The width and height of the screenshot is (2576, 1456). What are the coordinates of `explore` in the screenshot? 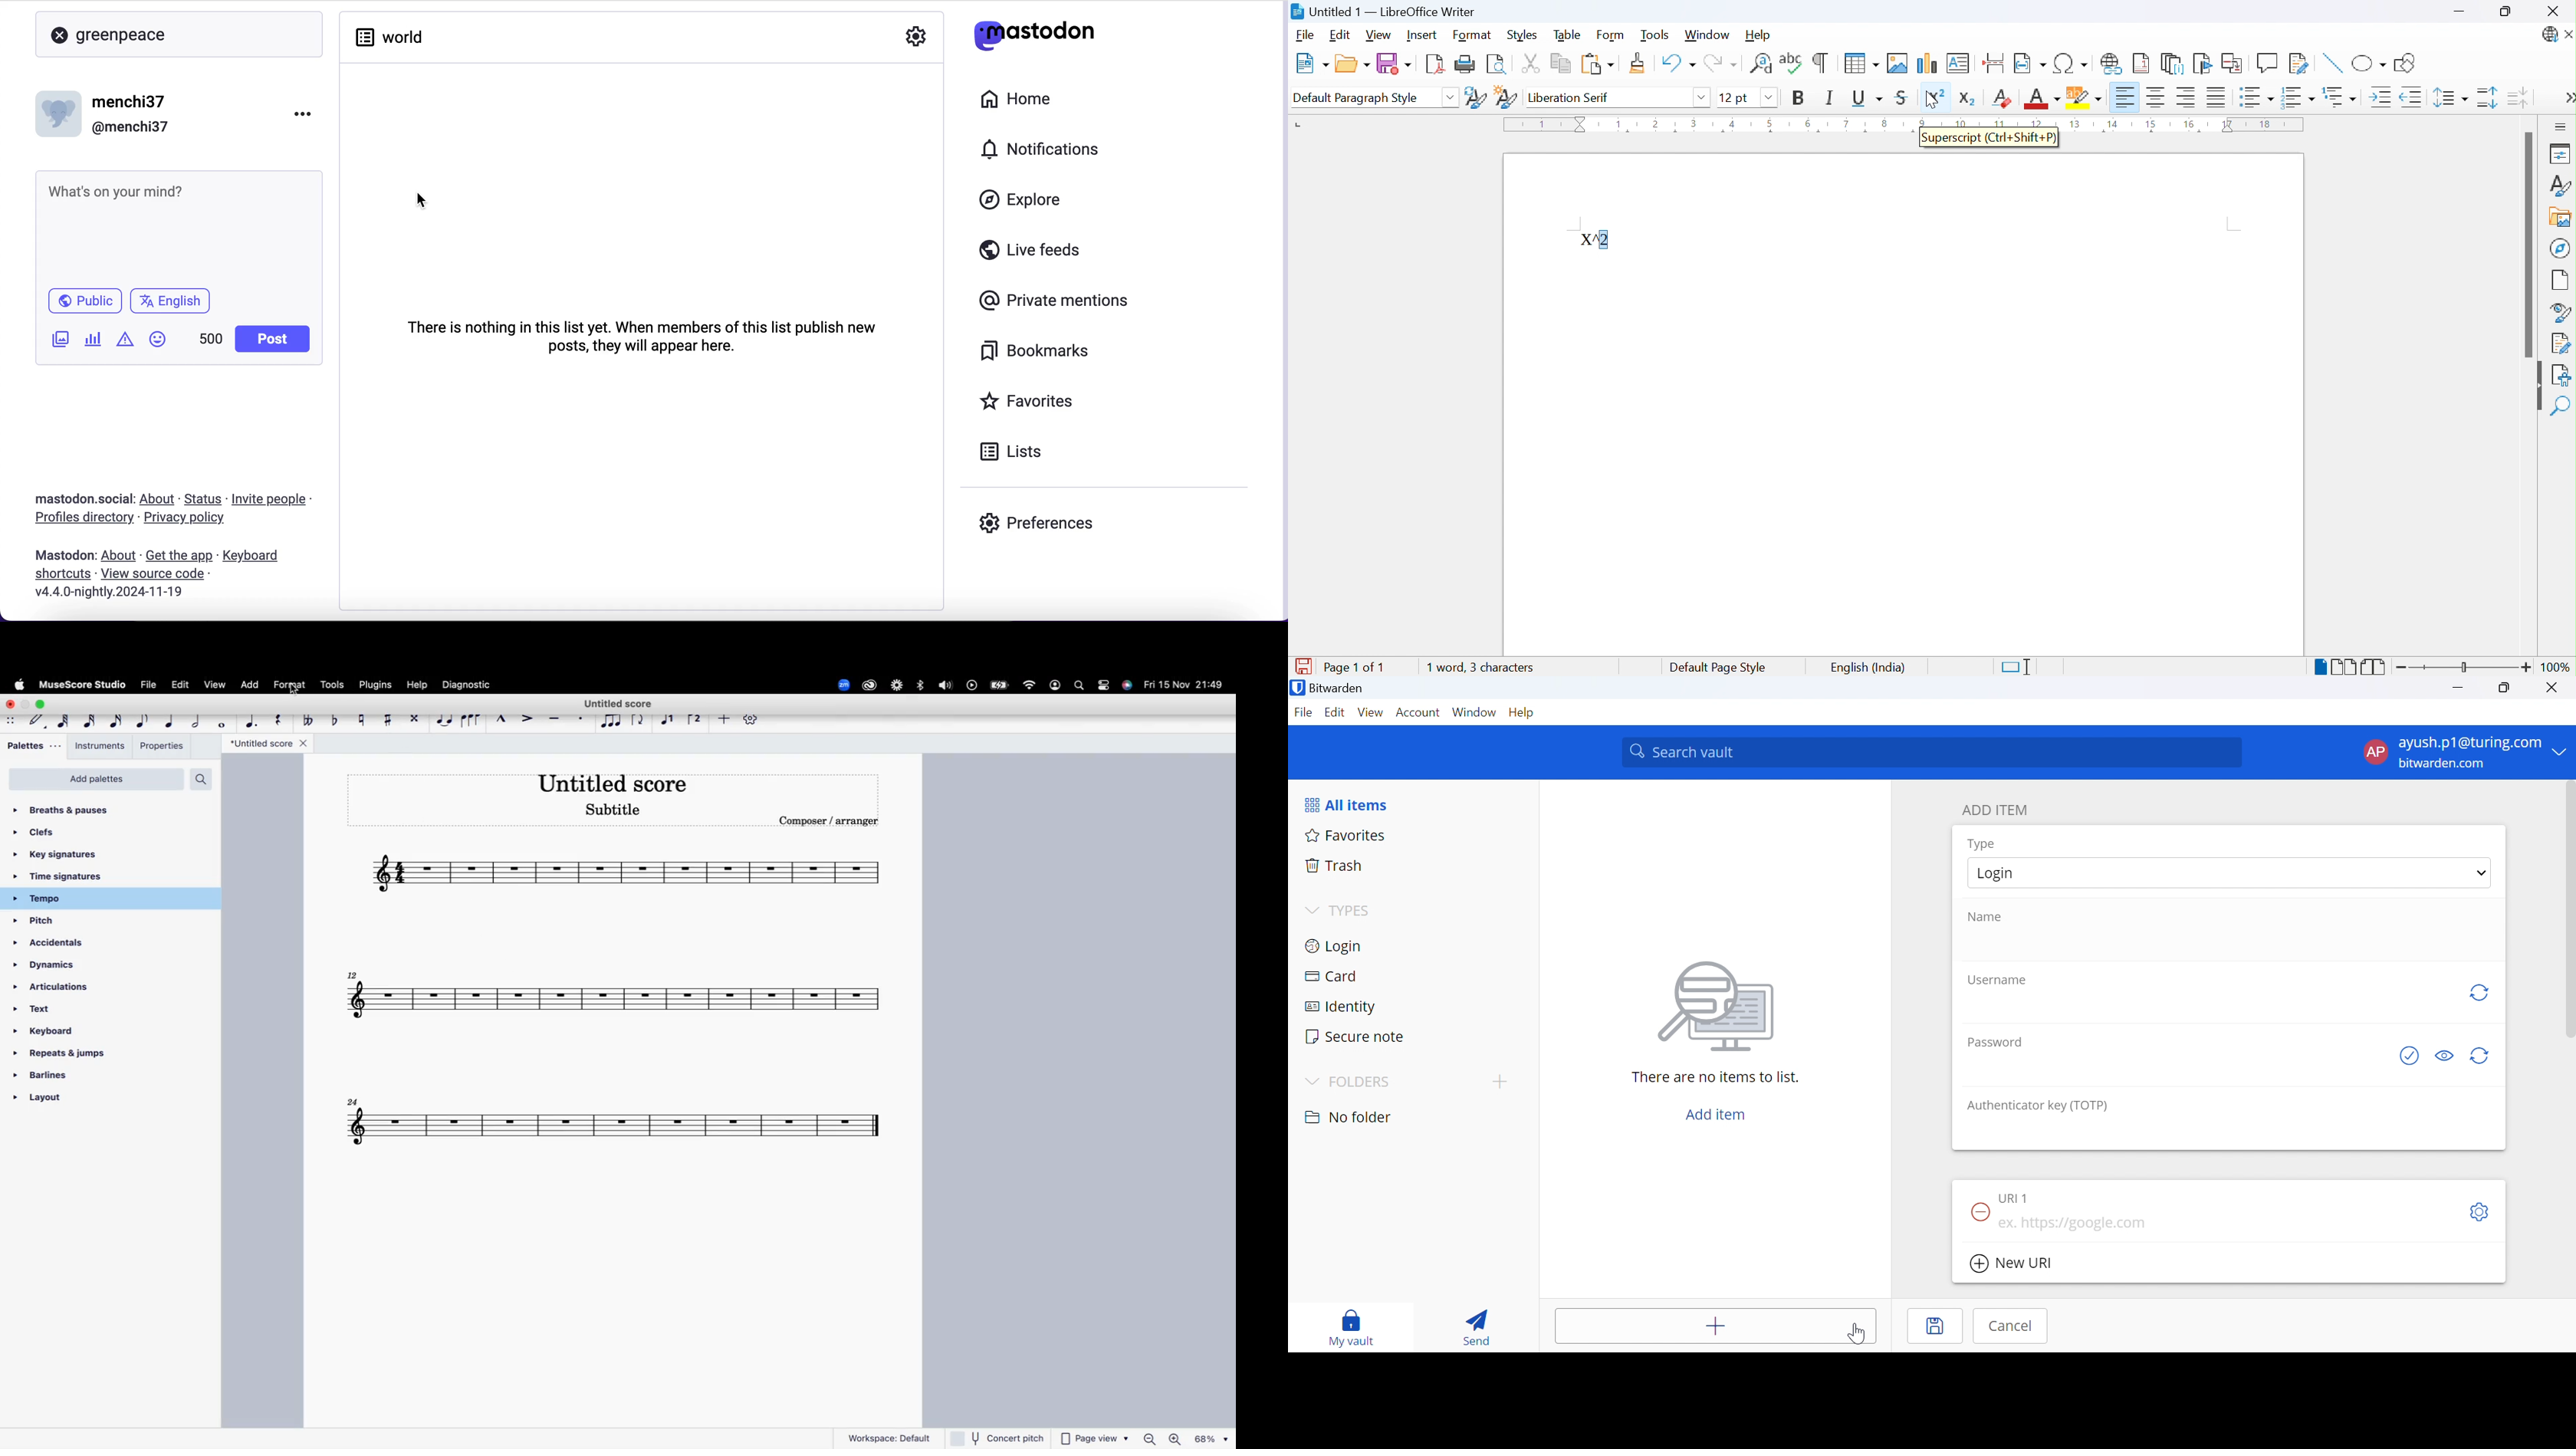 It's located at (1030, 201).